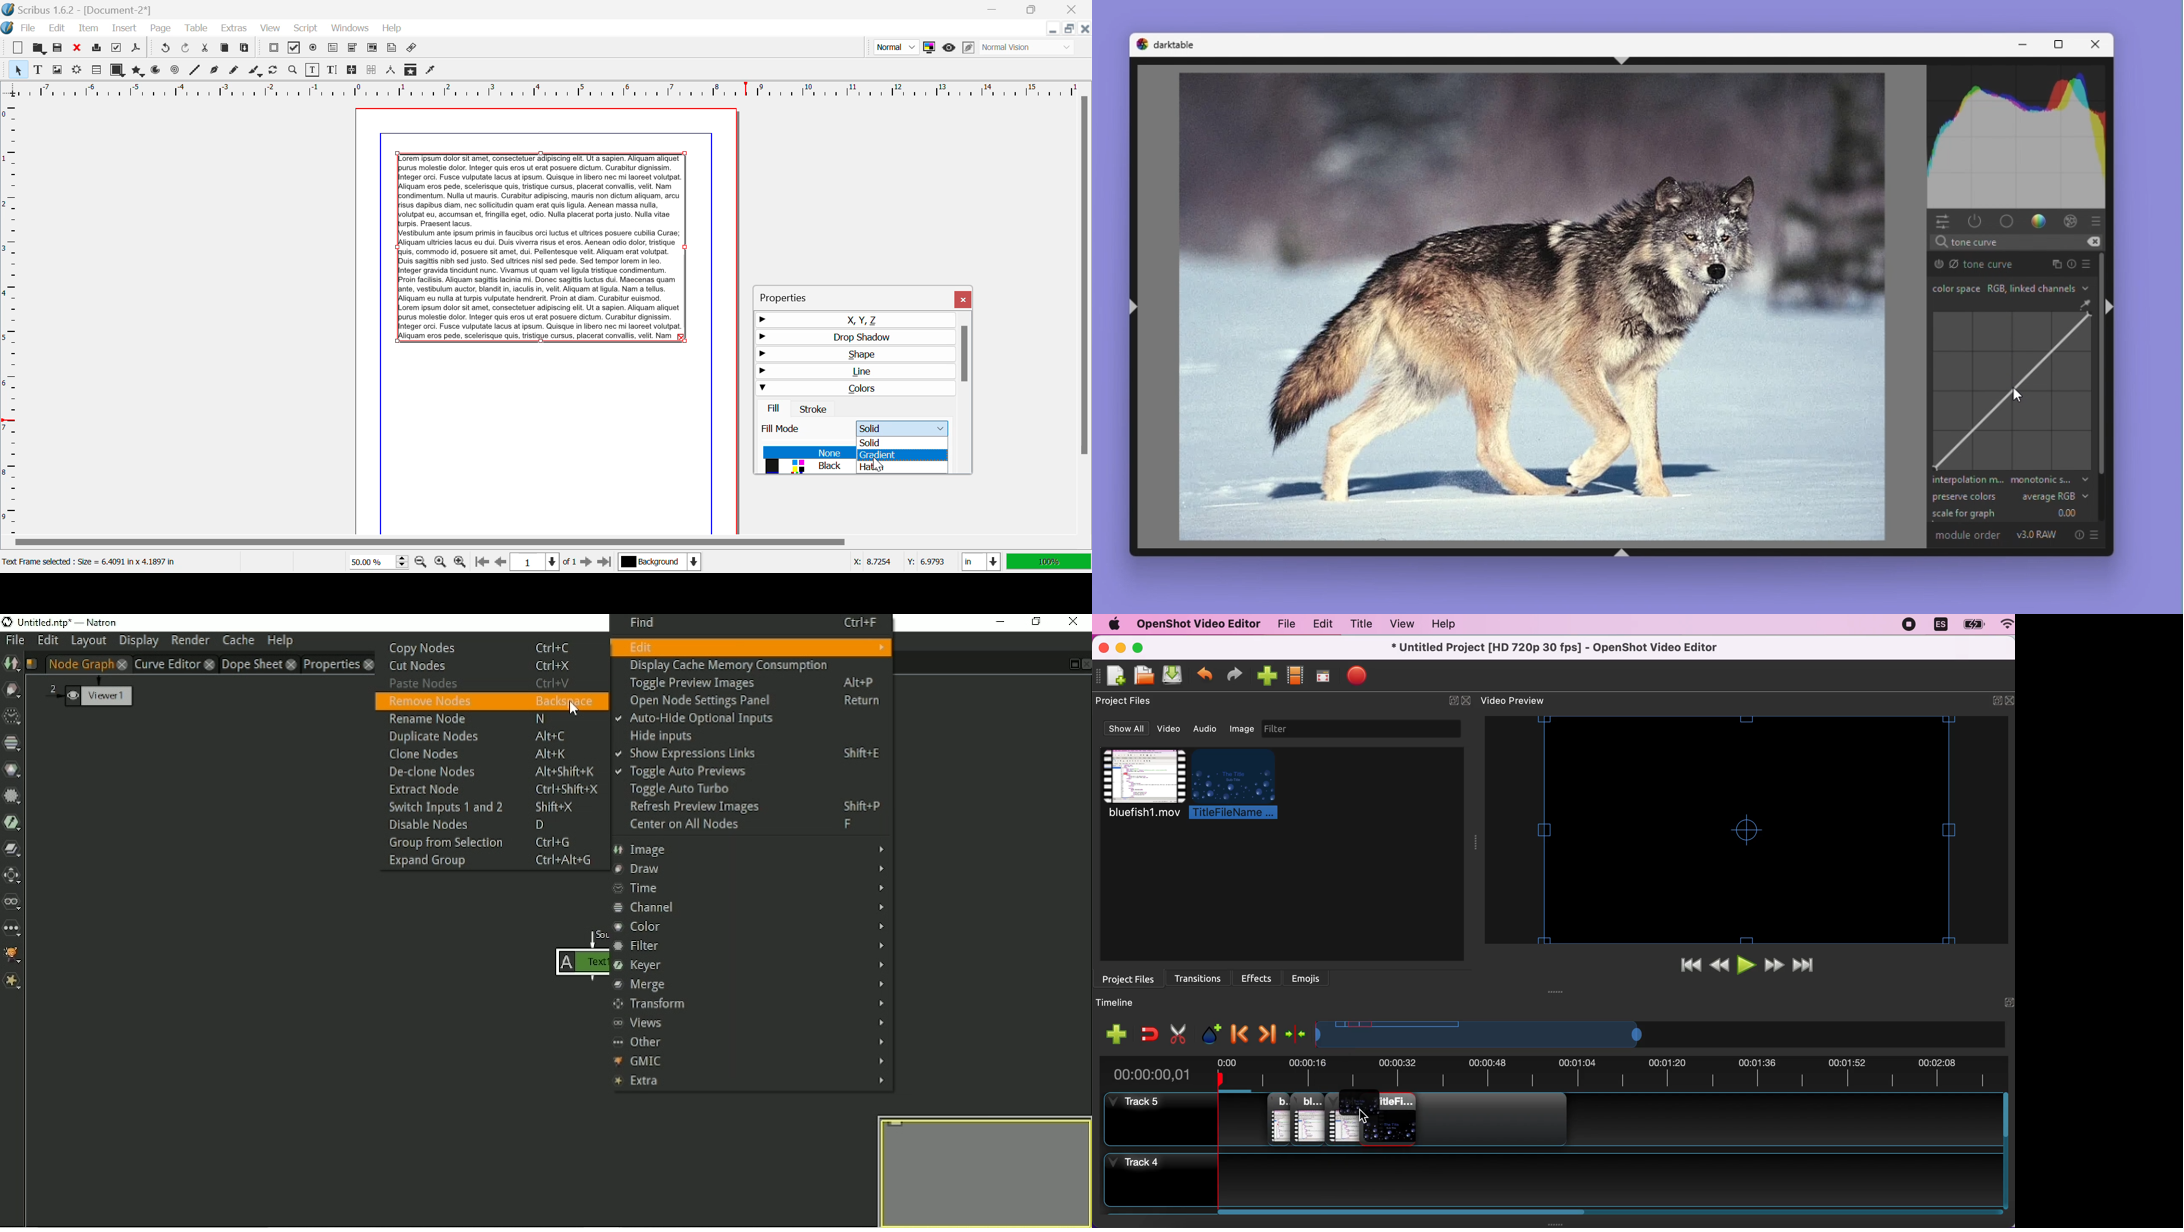  I want to click on Edit Text with Story Editor, so click(332, 70).